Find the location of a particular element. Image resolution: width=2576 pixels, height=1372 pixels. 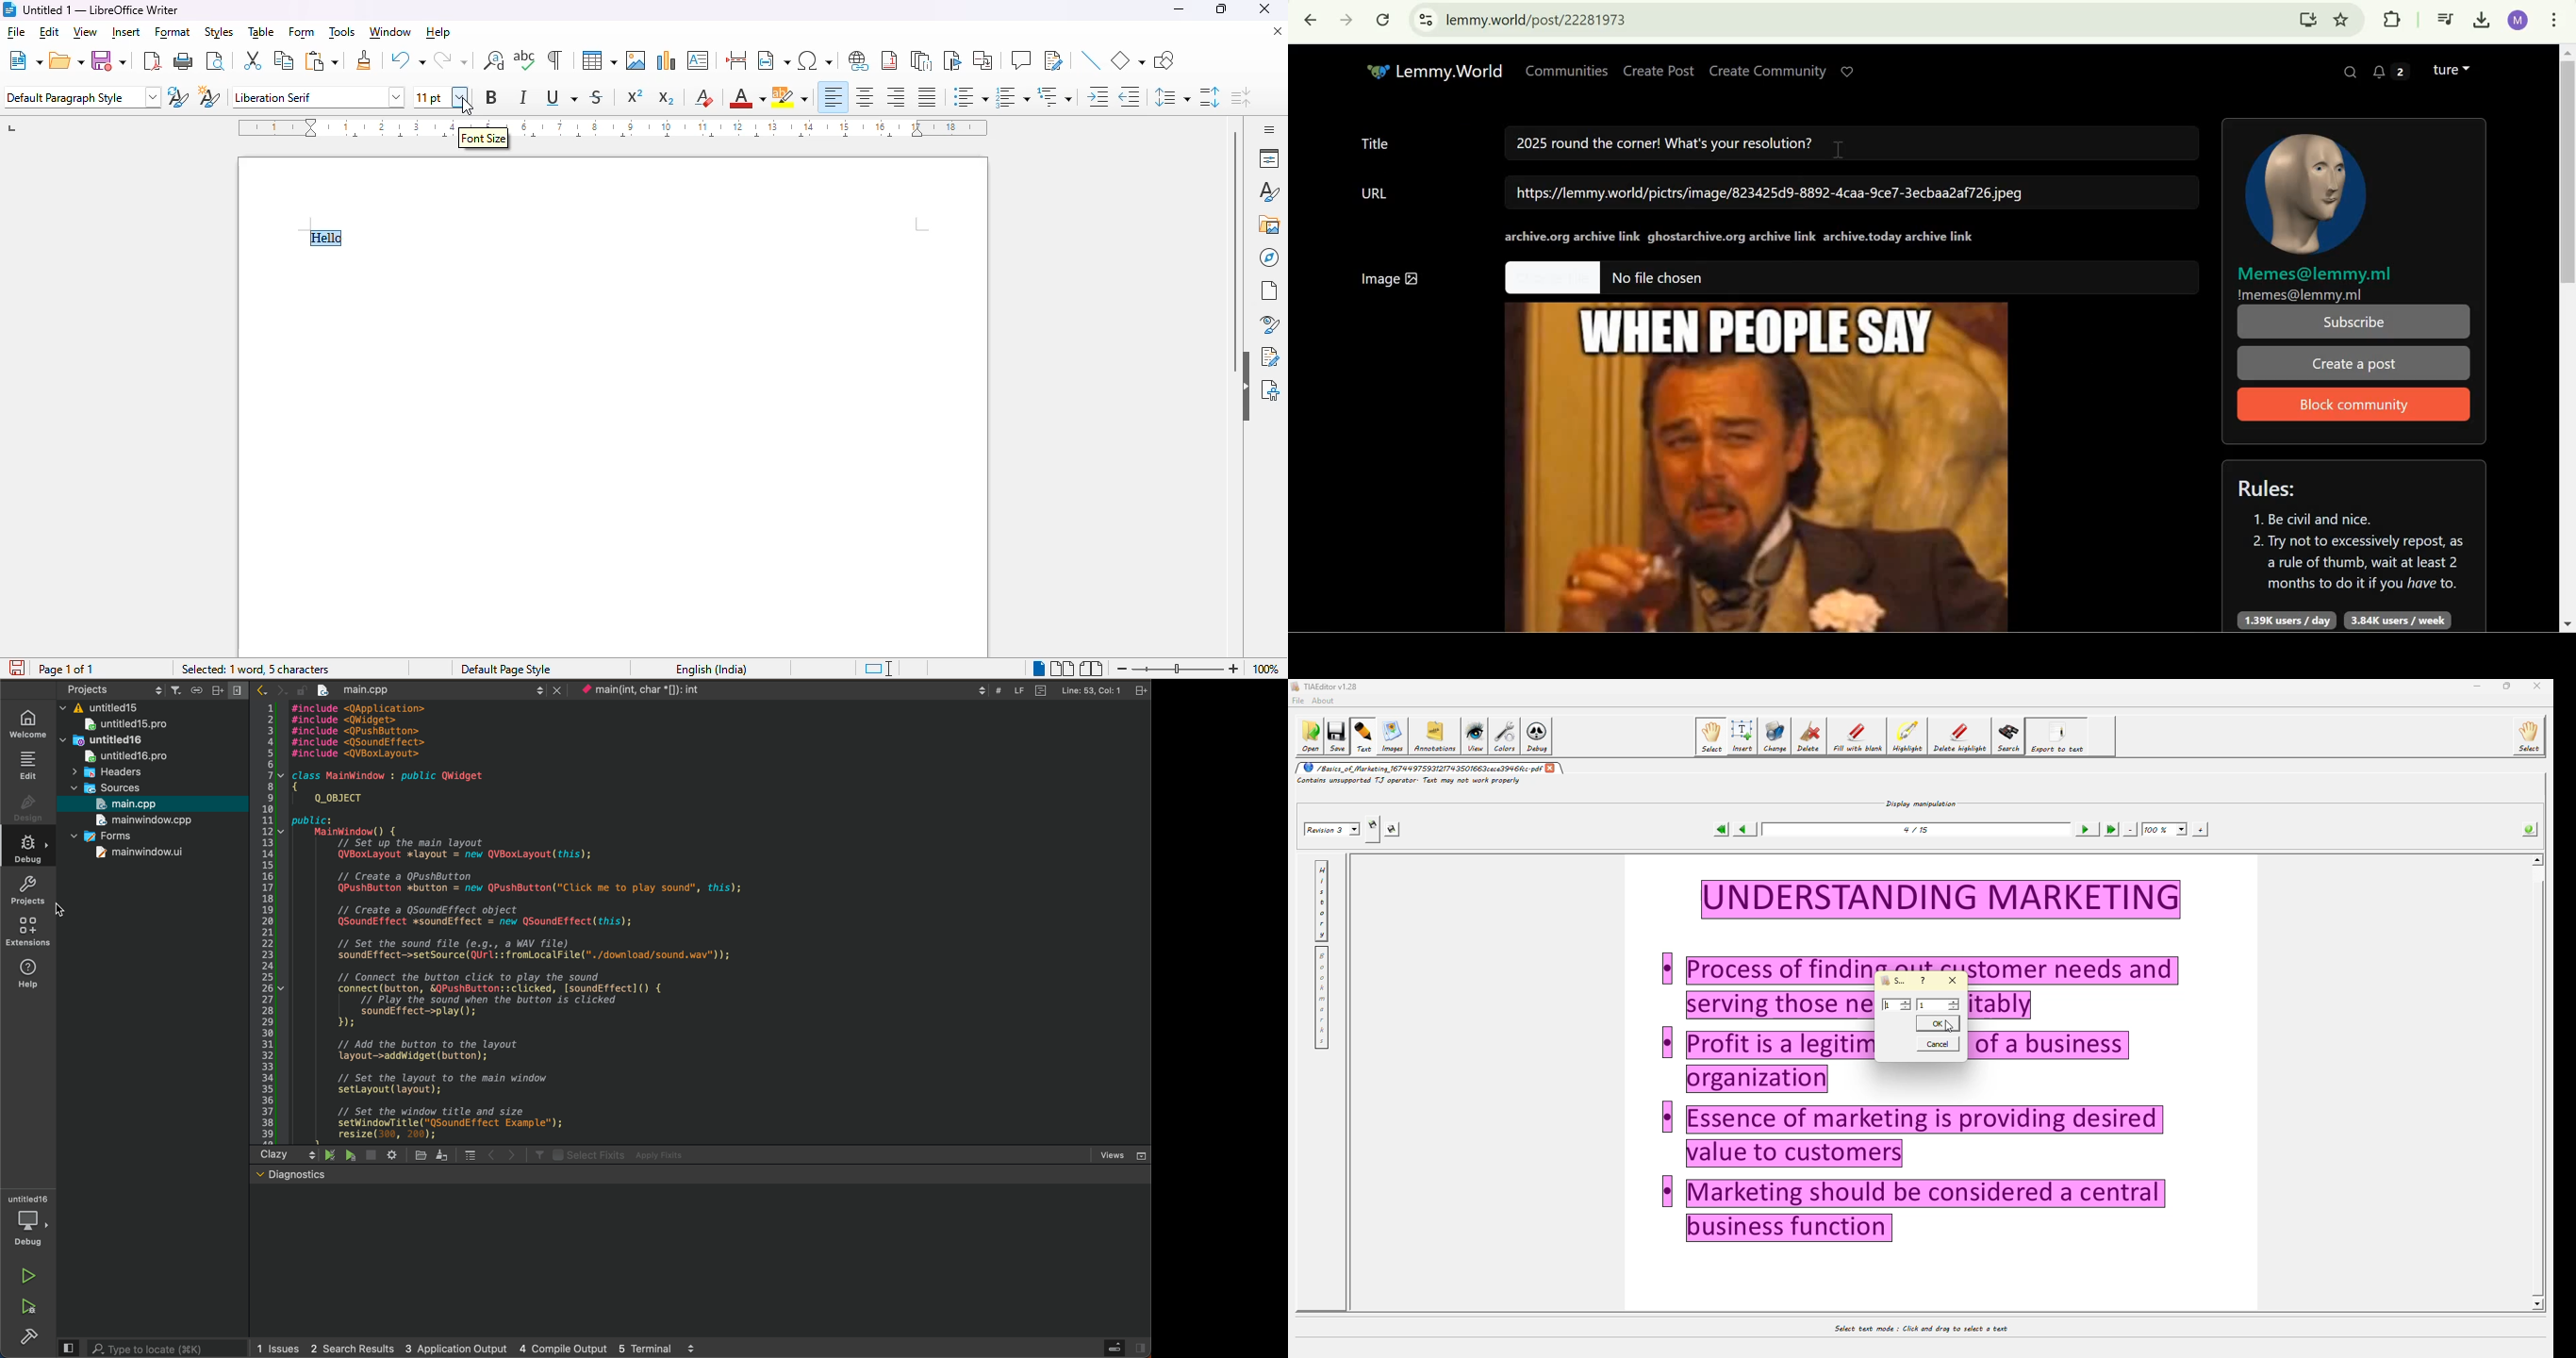

underline is located at coordinates (563, 98).